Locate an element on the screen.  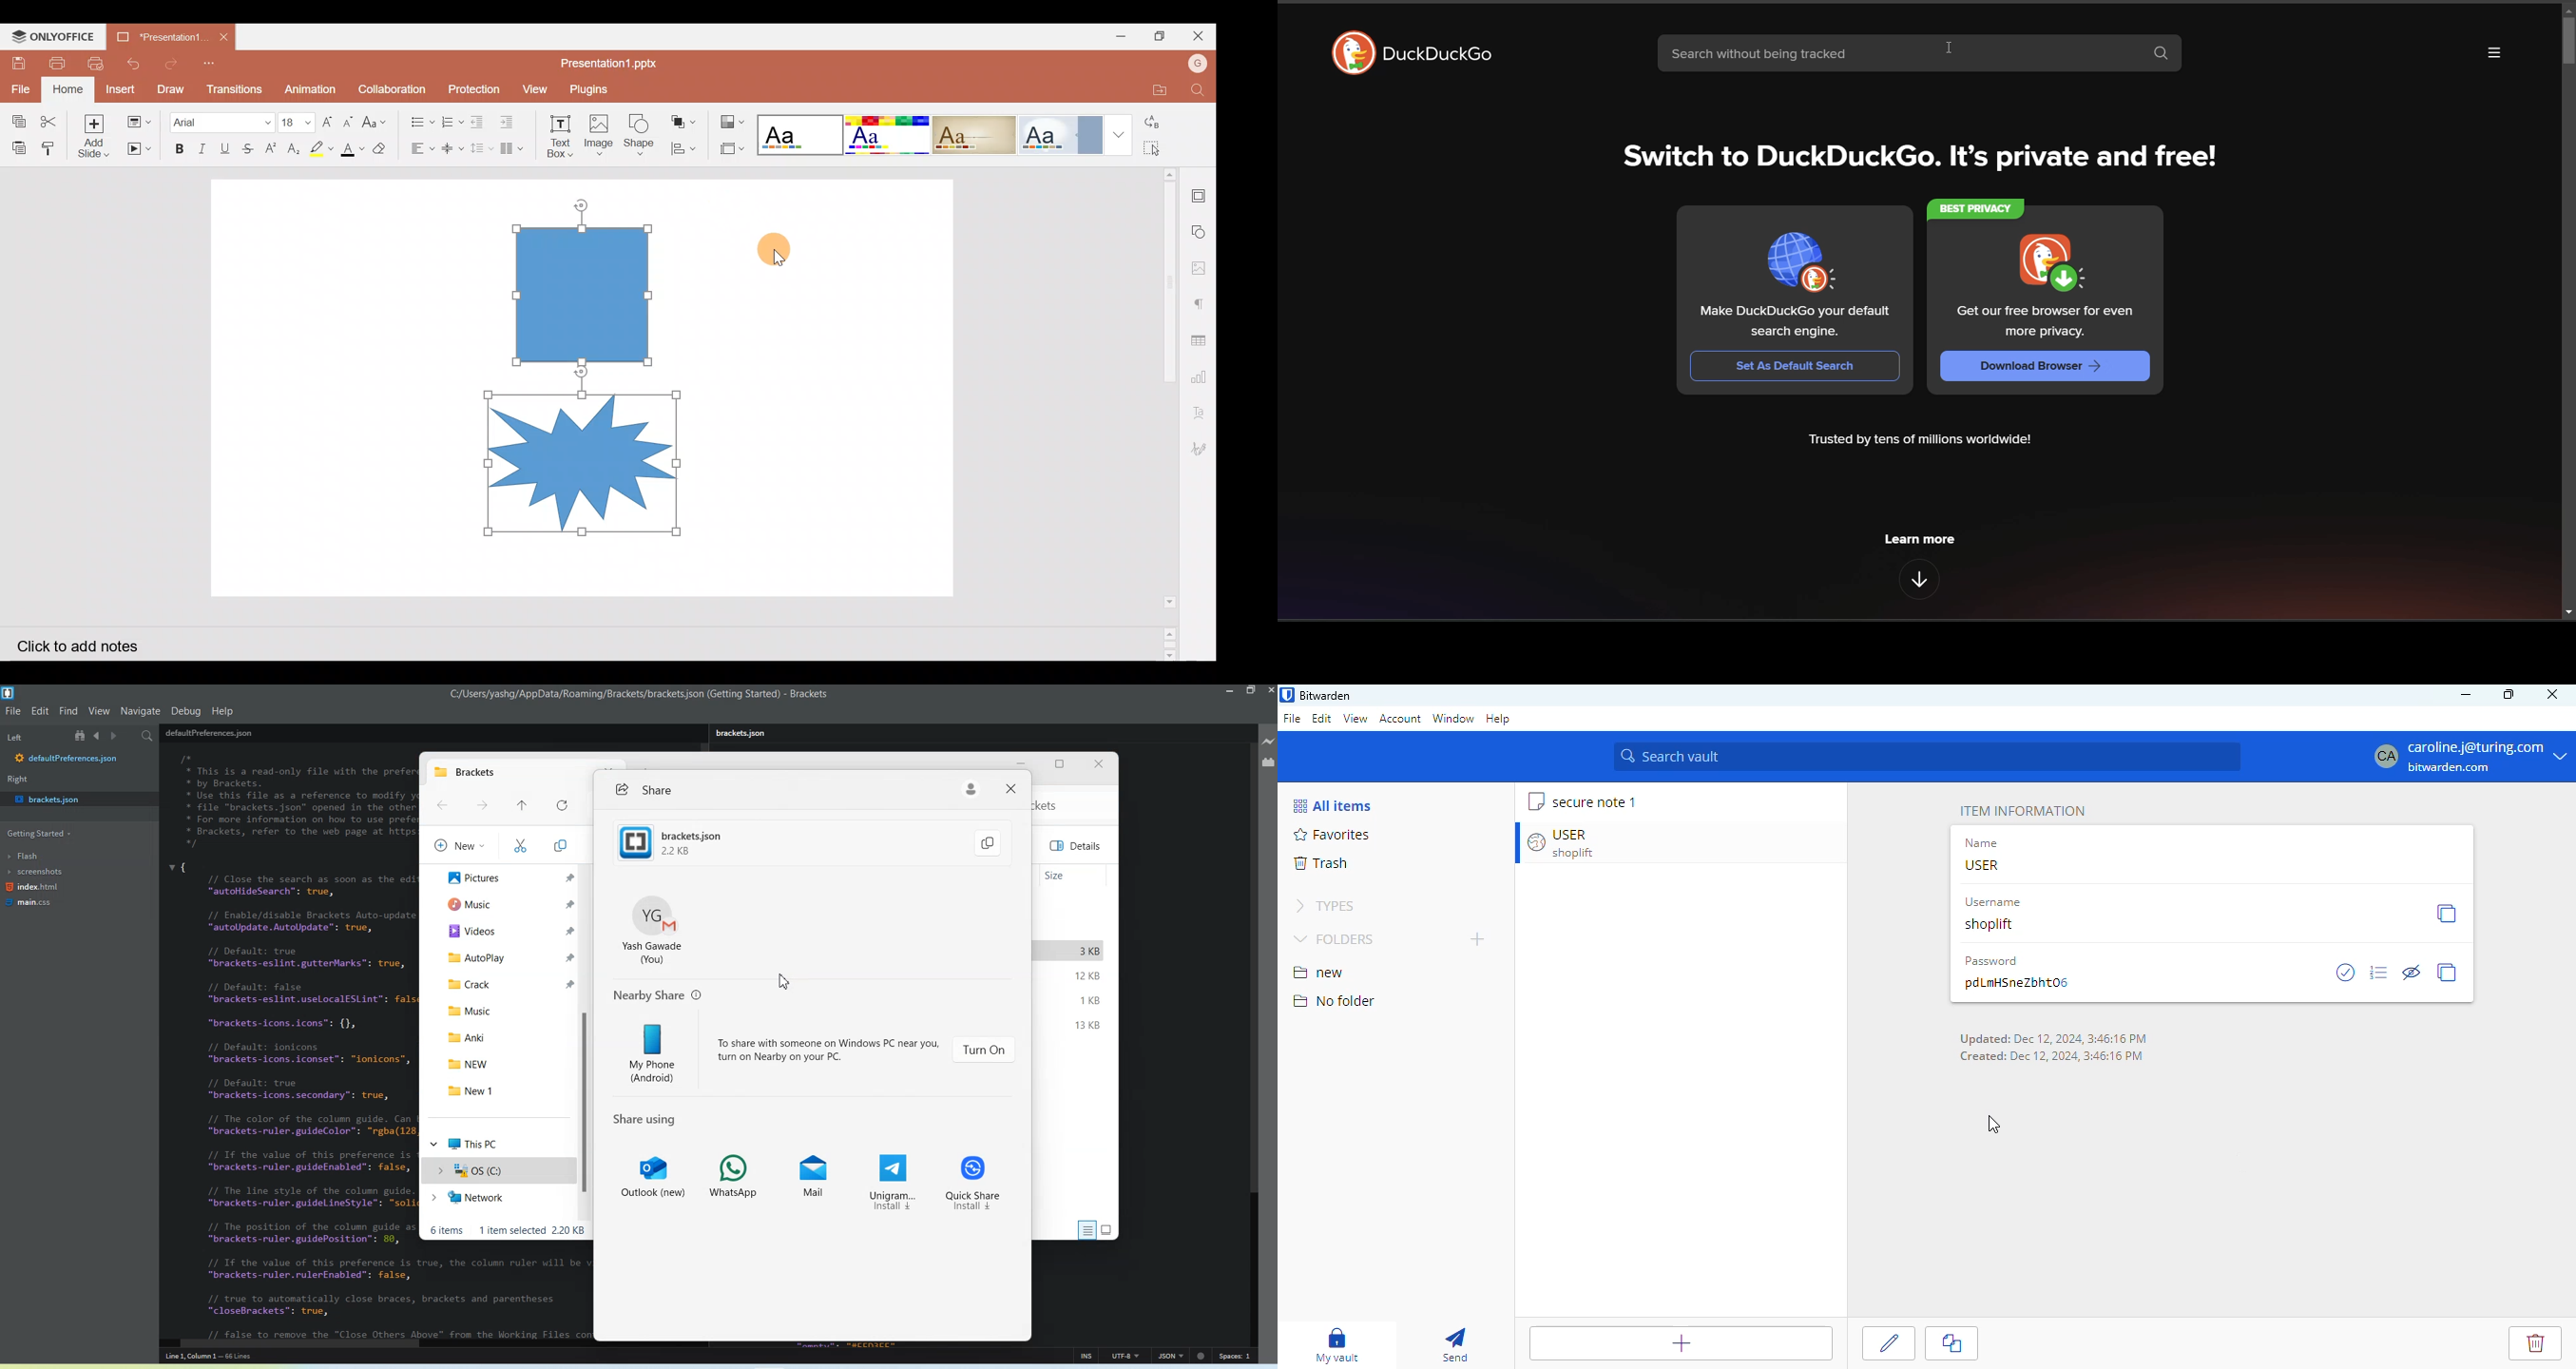
Click to add notes is located at coordinates (88, 645).